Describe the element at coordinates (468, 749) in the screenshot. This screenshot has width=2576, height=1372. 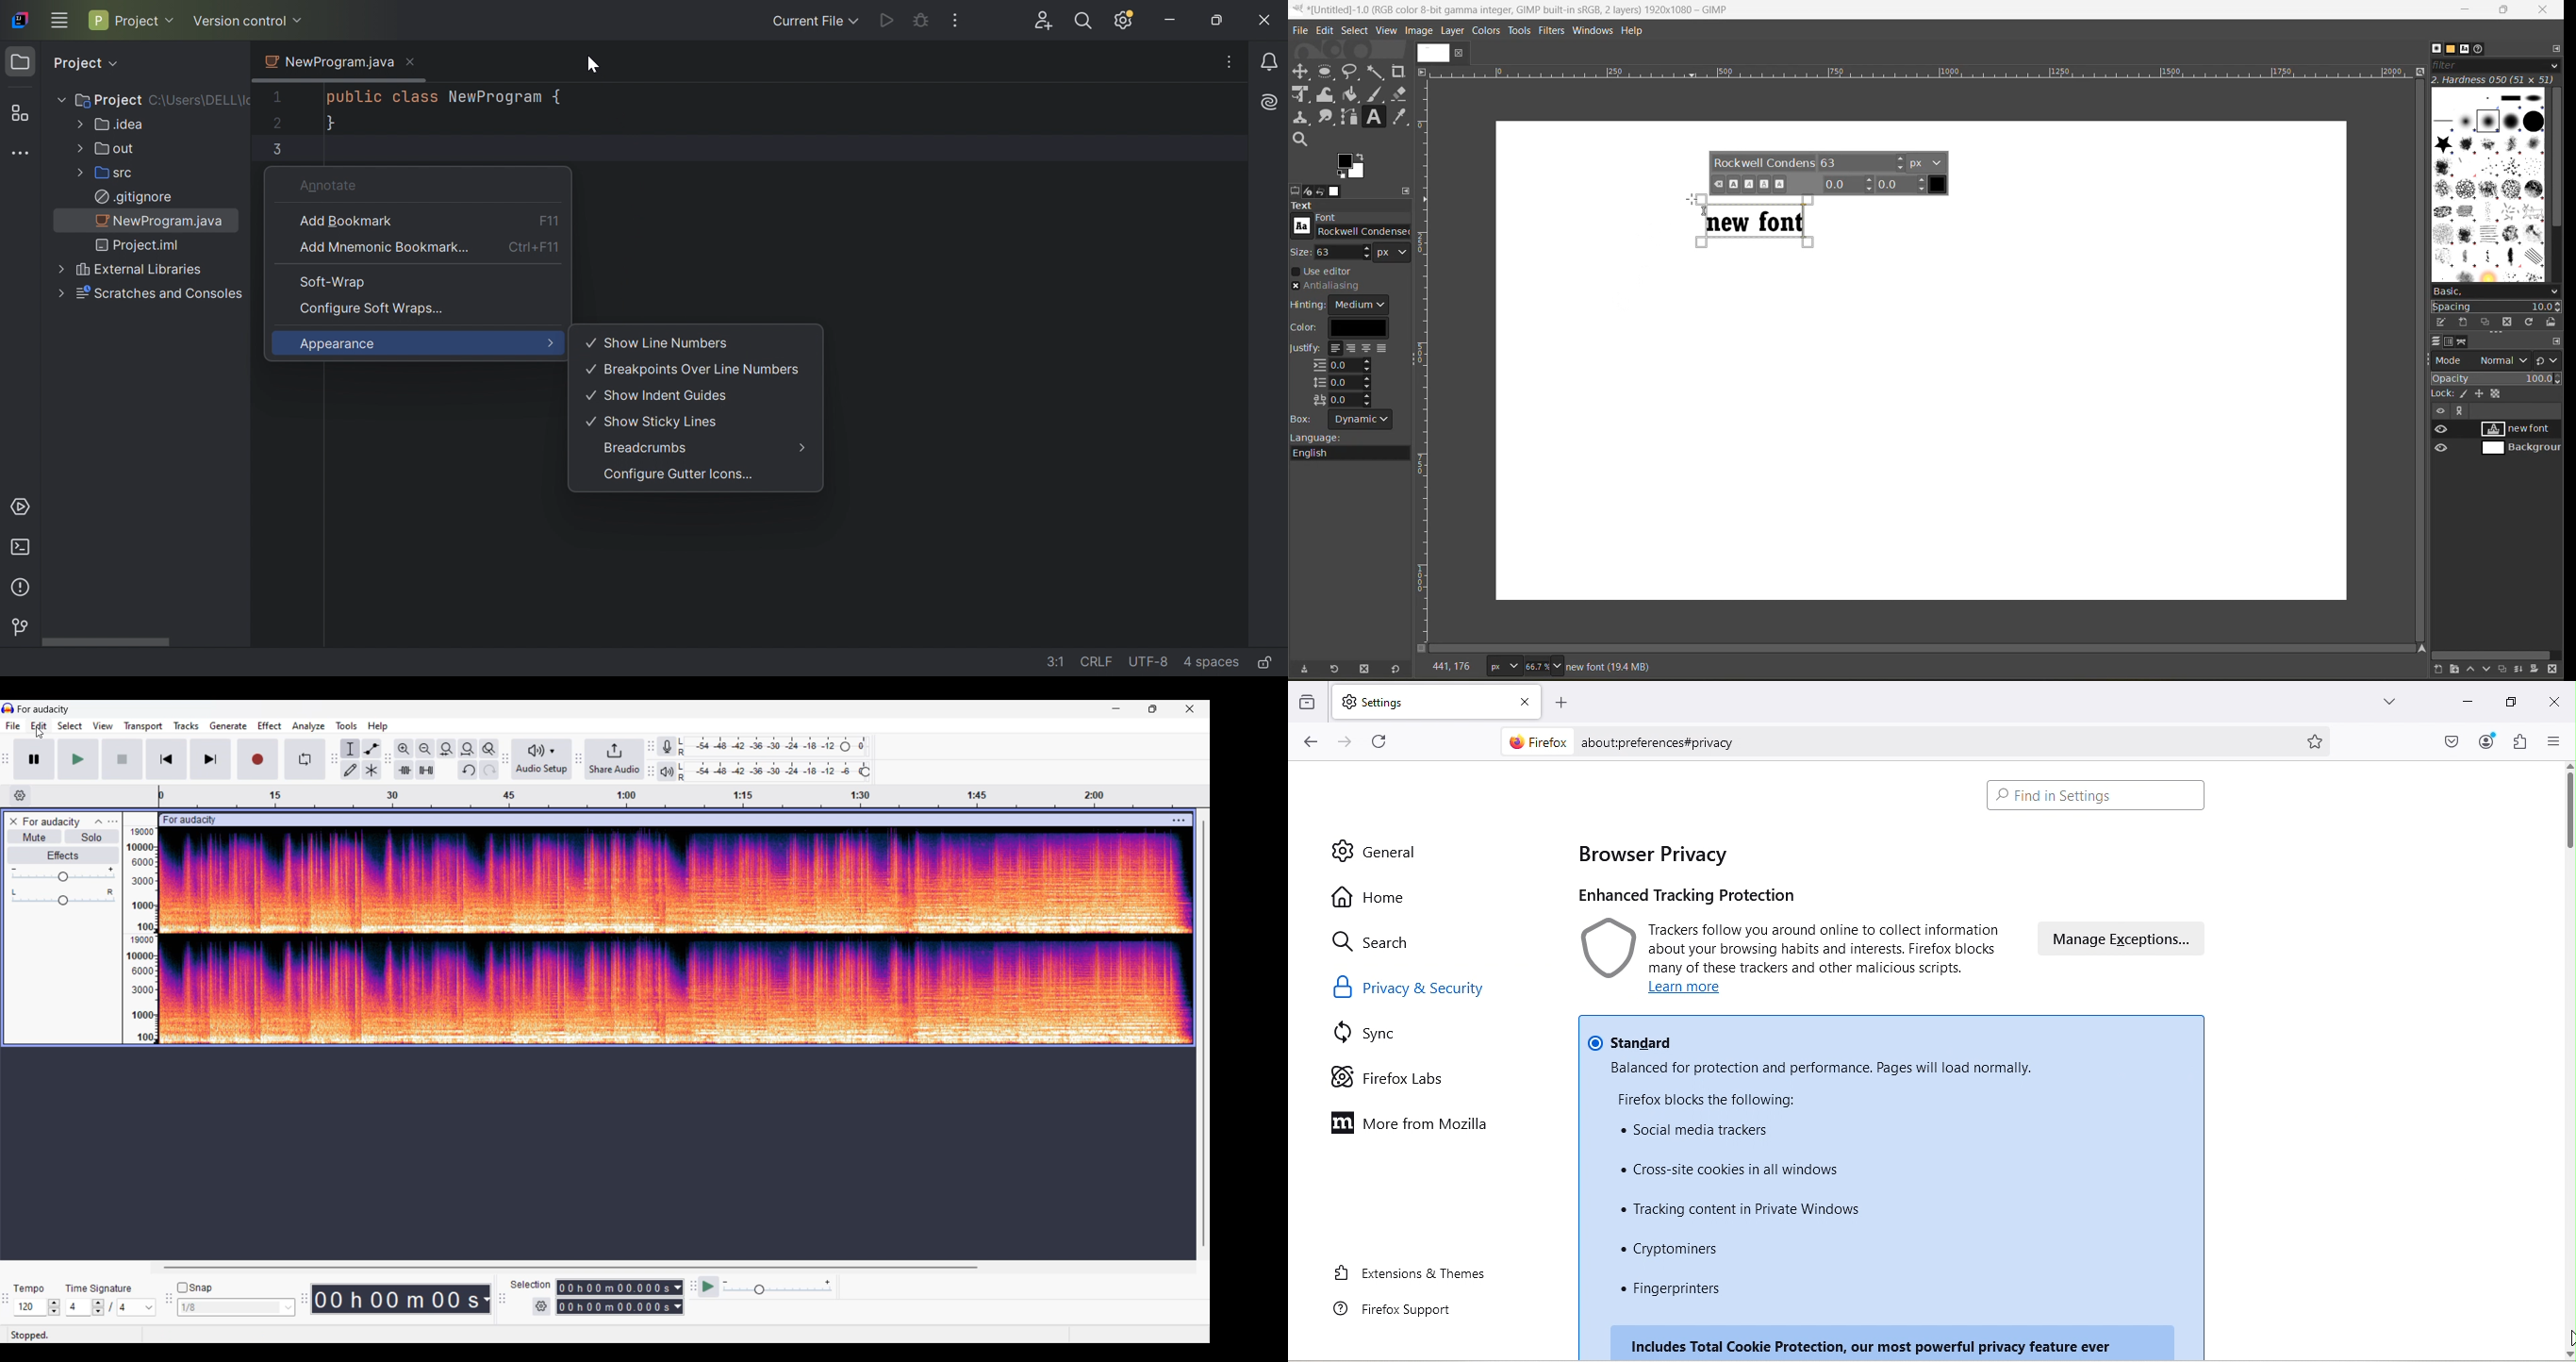
I see `Fit projection to width` at that location.